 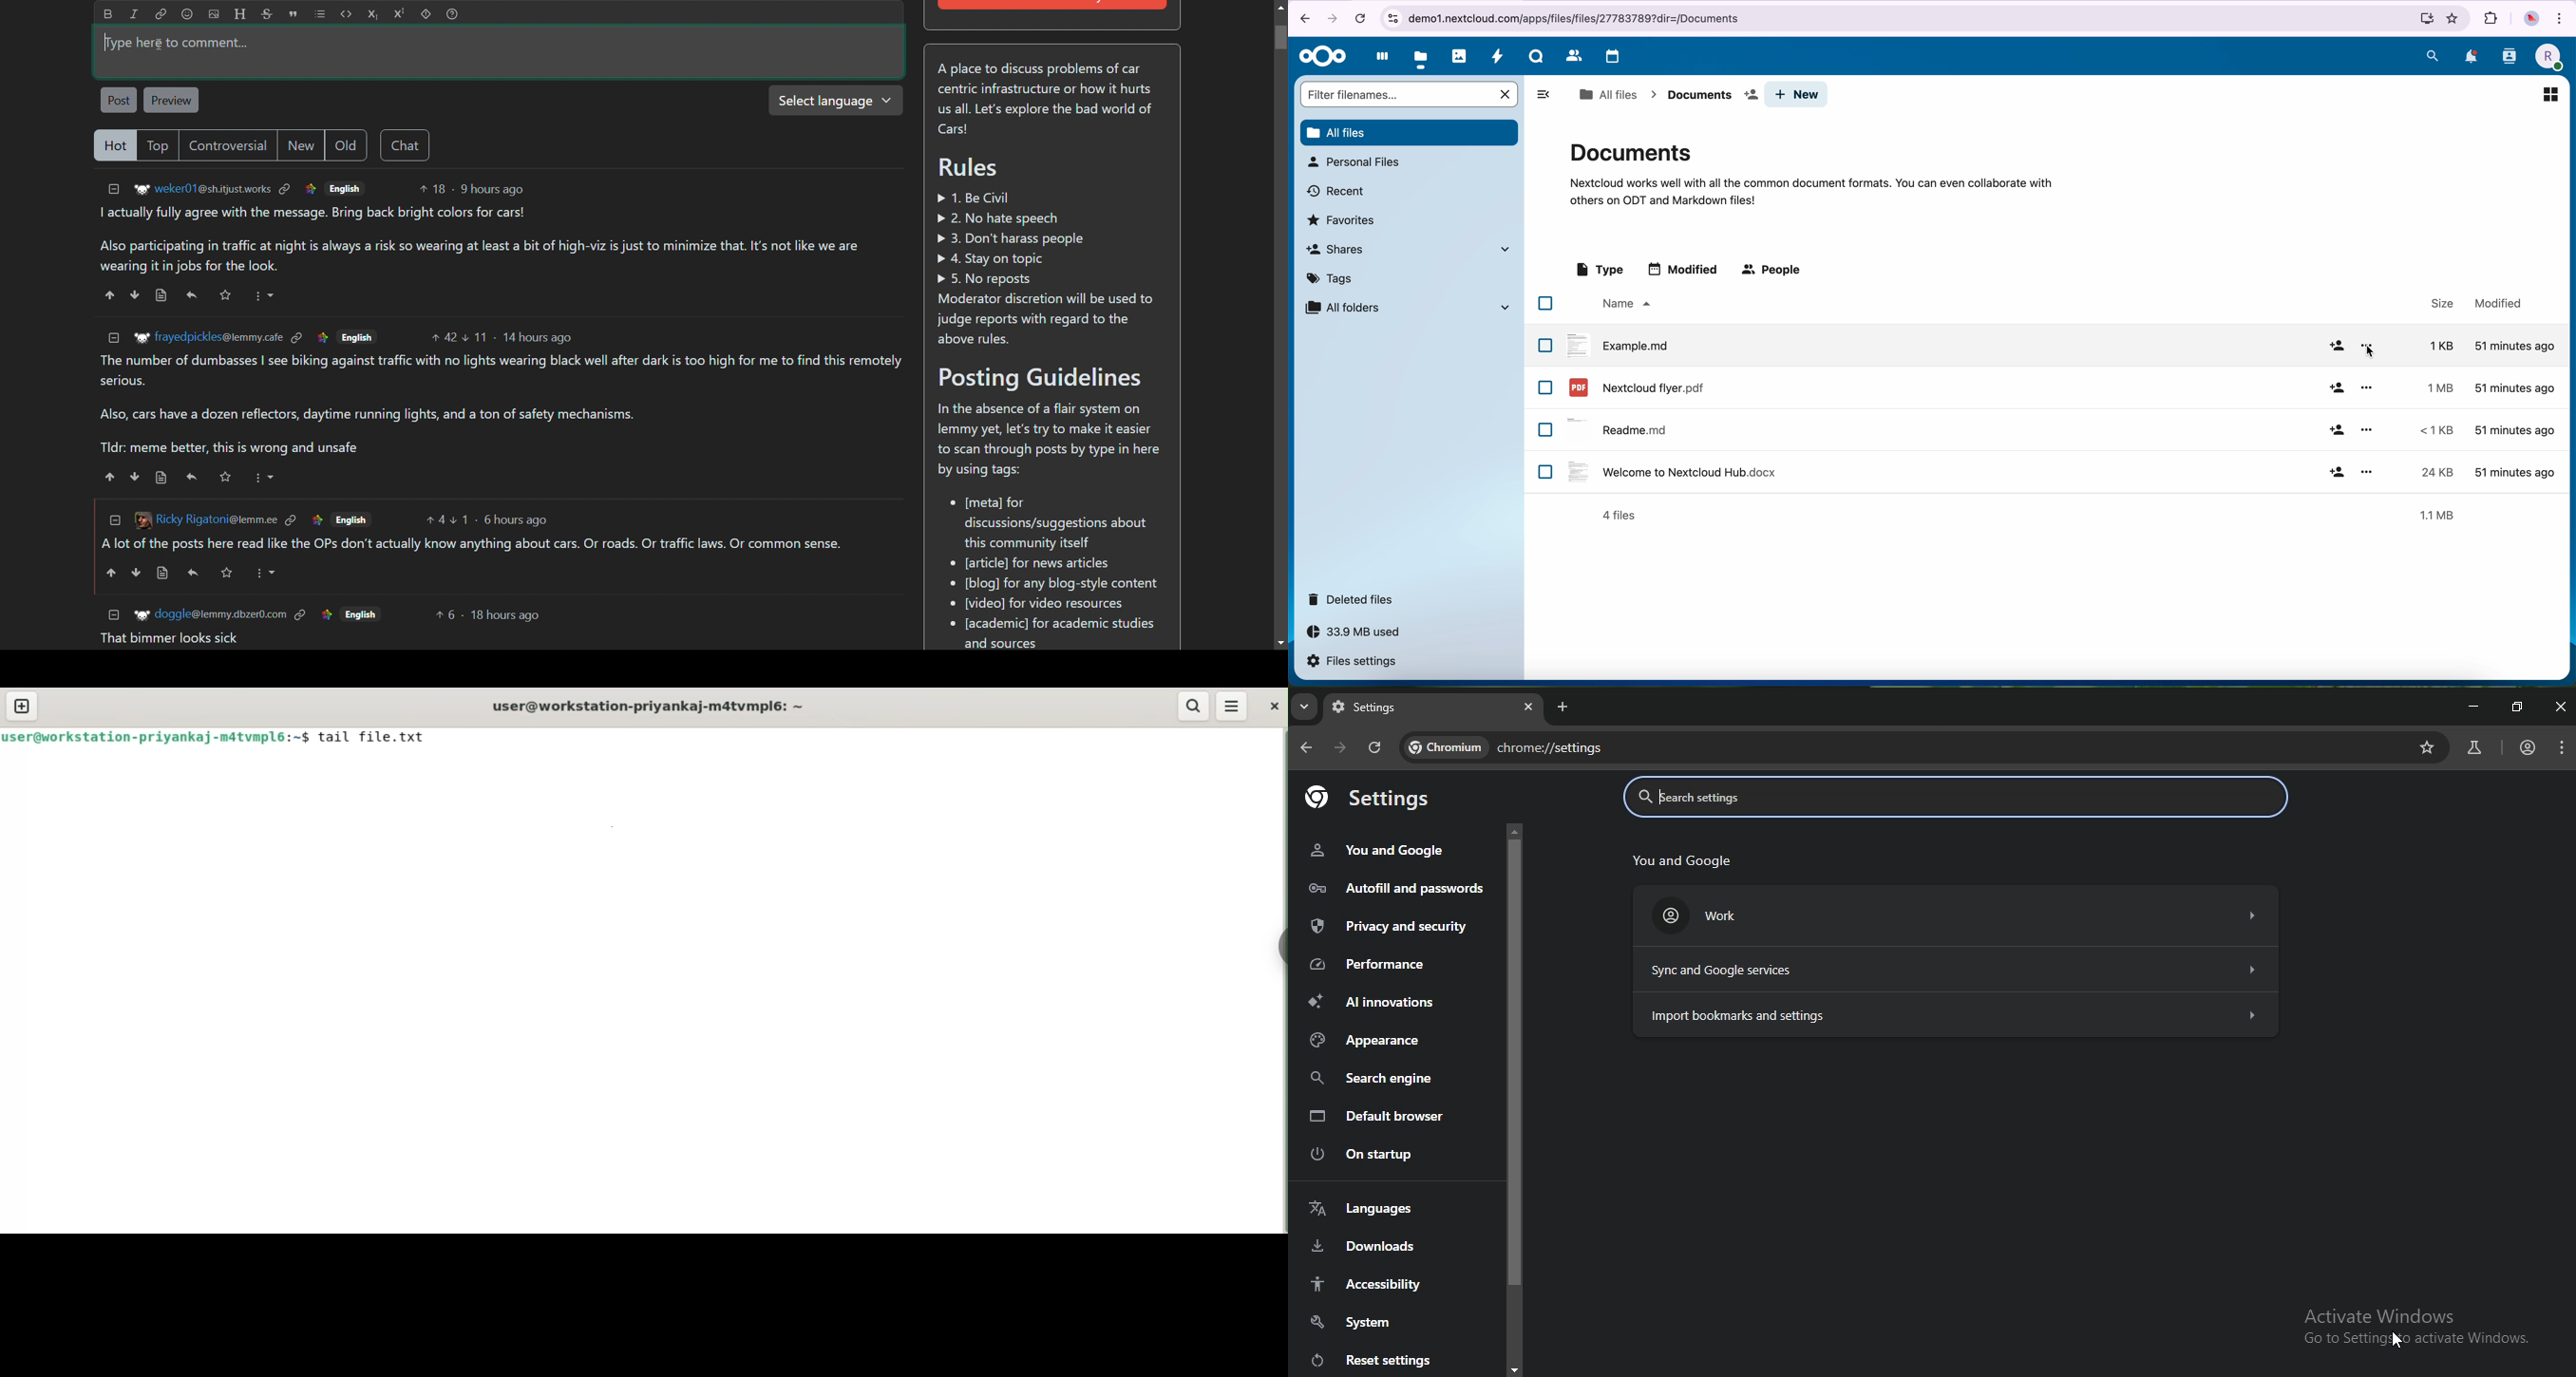 I want to click on options, so click(x=2369, y=346).